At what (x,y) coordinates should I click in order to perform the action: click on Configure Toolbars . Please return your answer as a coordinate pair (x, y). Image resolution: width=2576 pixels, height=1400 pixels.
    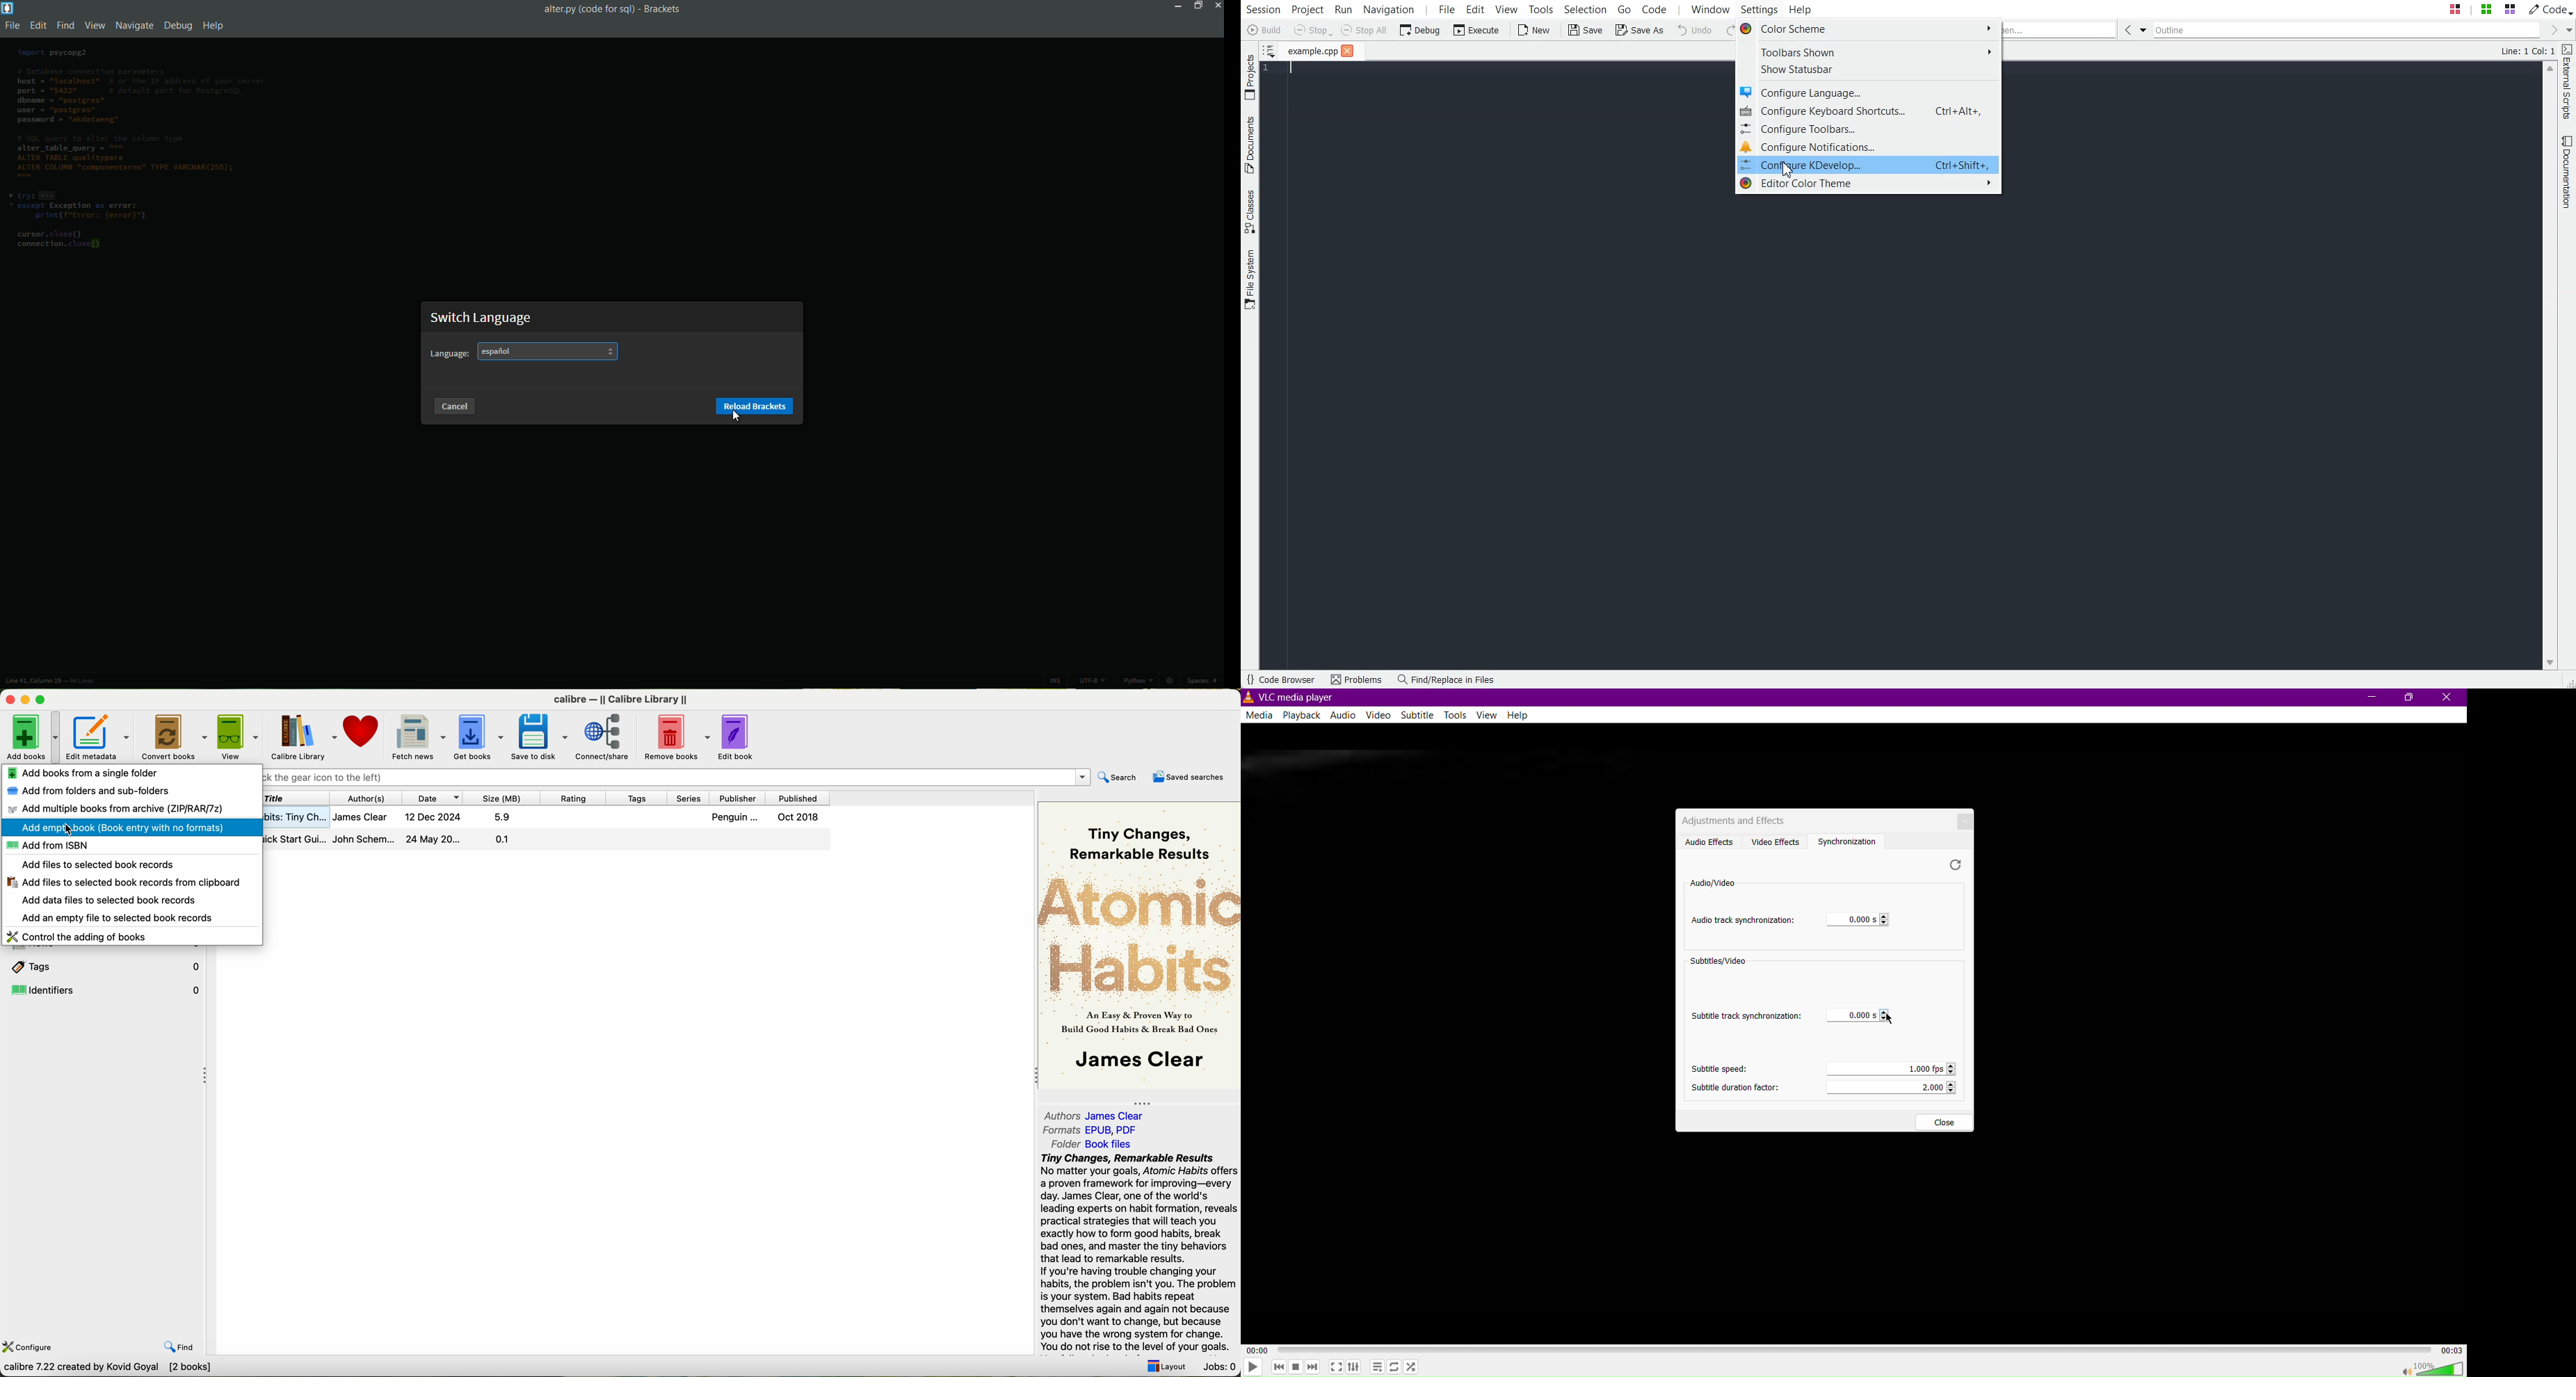
    Looking at the image, I should click on (1869, 128).